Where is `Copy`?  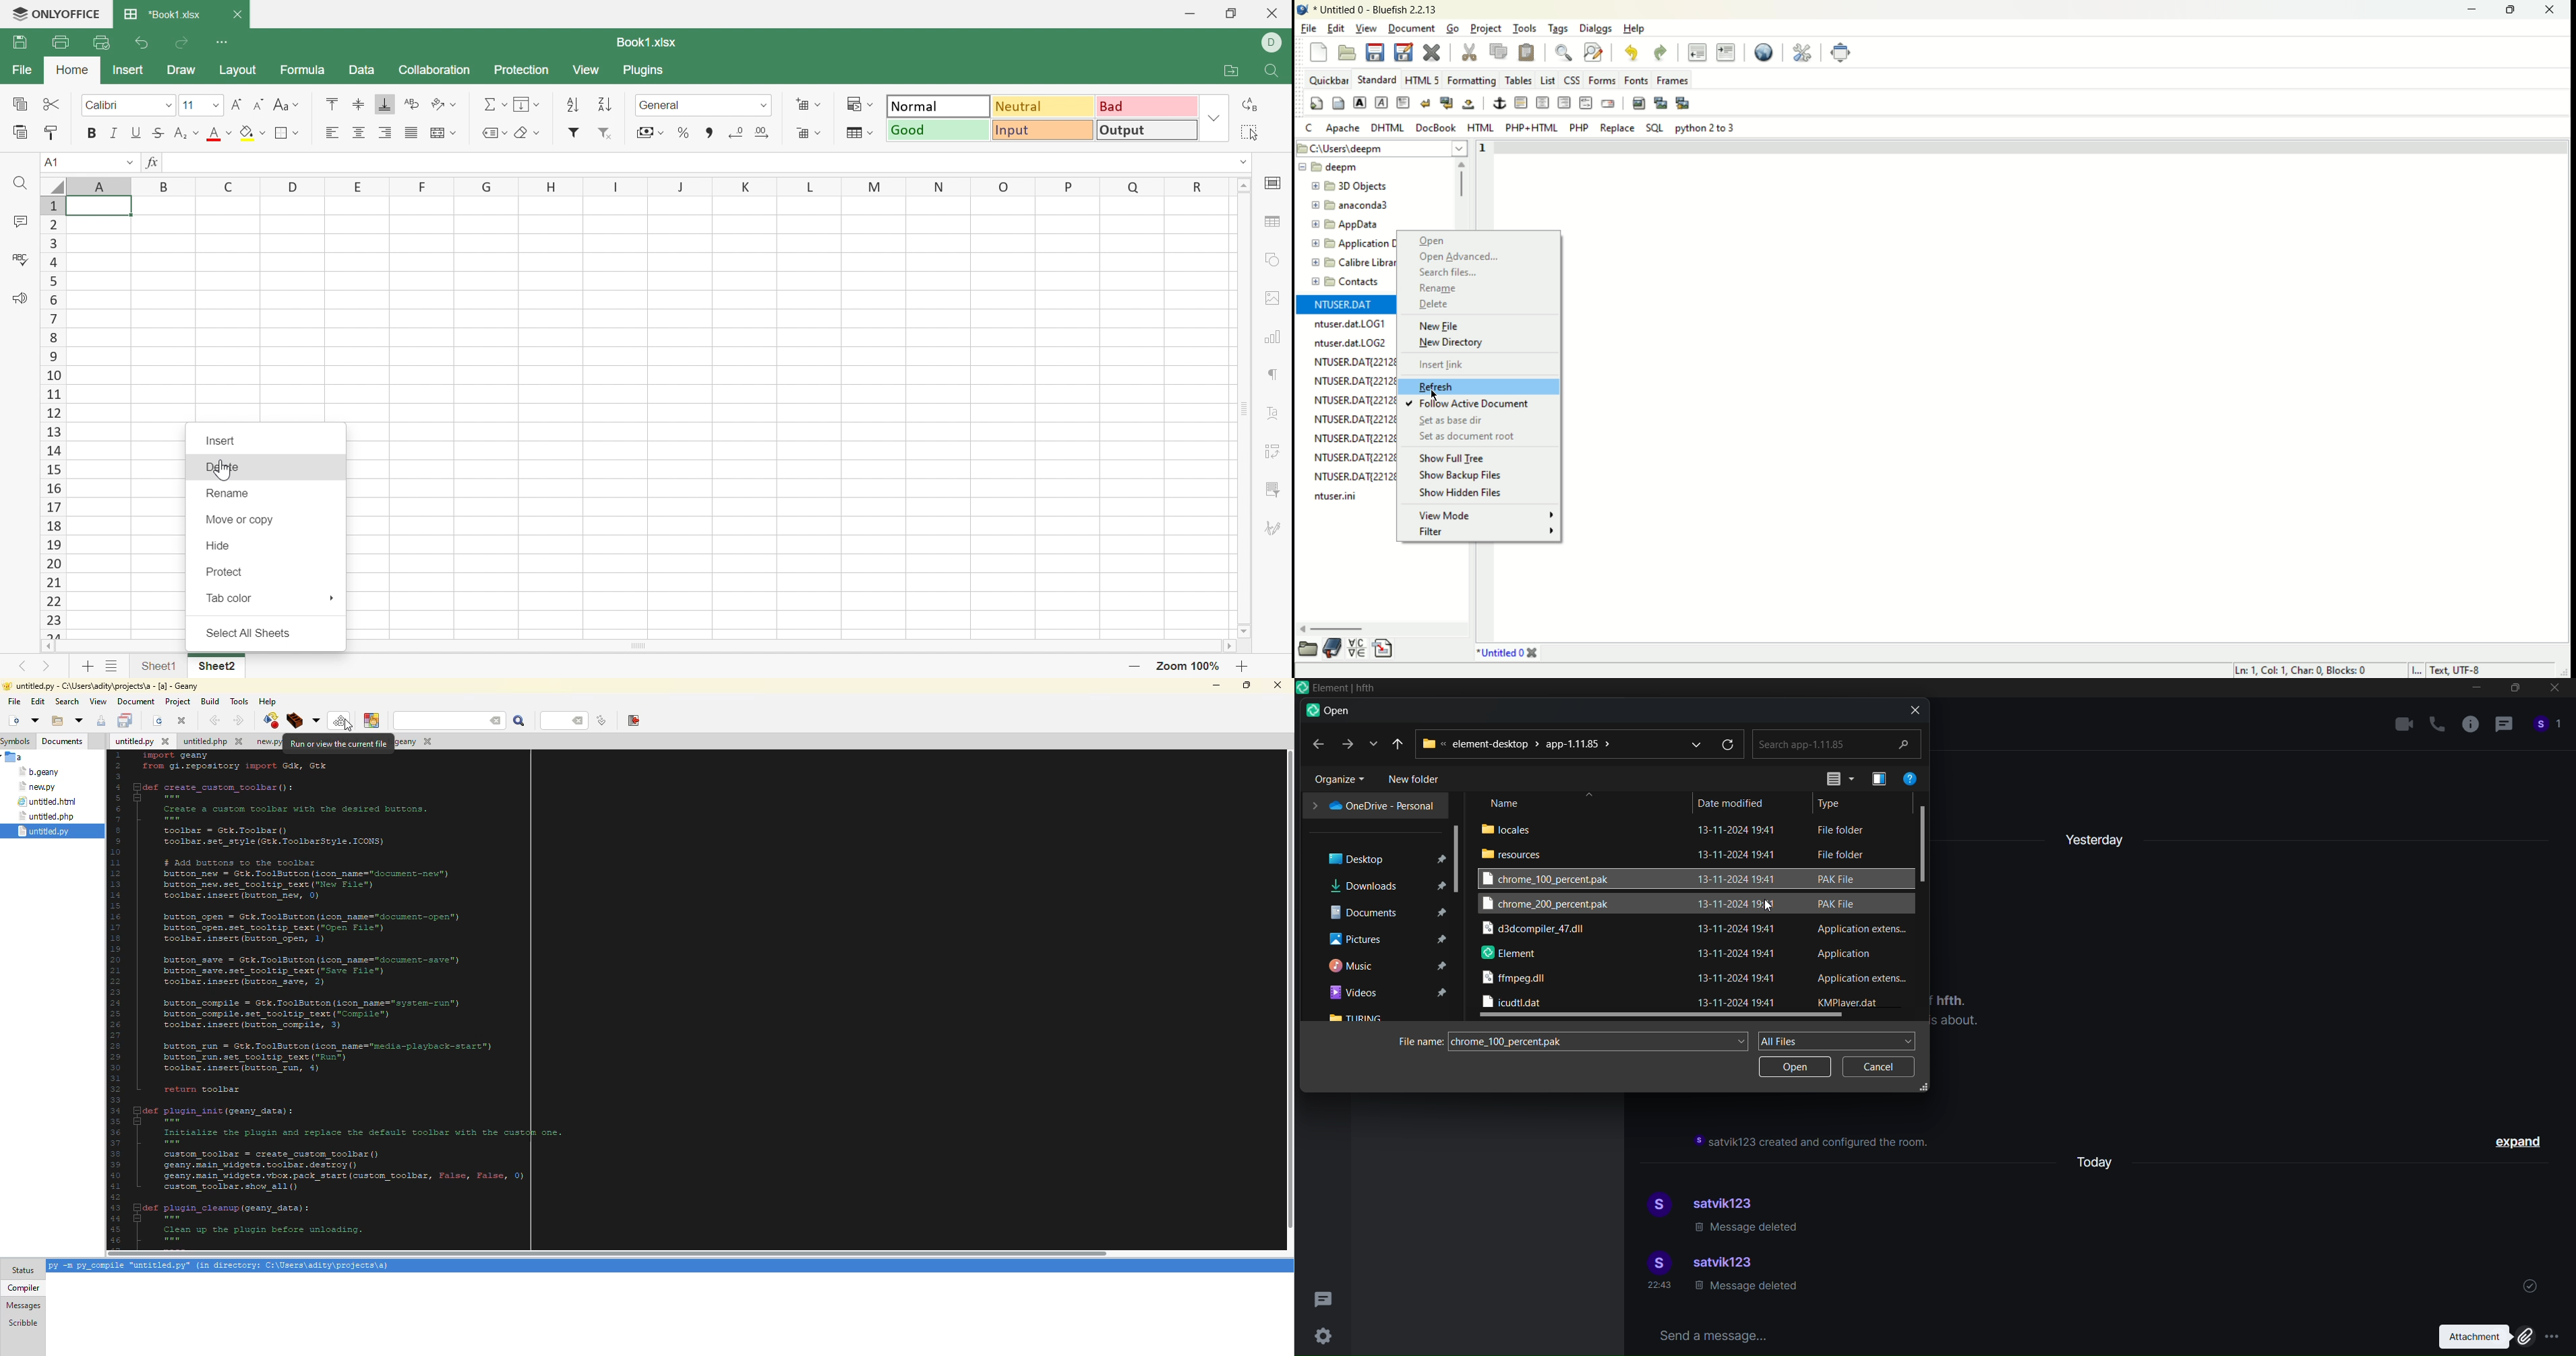
Copy is located at coordinates (17, 103).